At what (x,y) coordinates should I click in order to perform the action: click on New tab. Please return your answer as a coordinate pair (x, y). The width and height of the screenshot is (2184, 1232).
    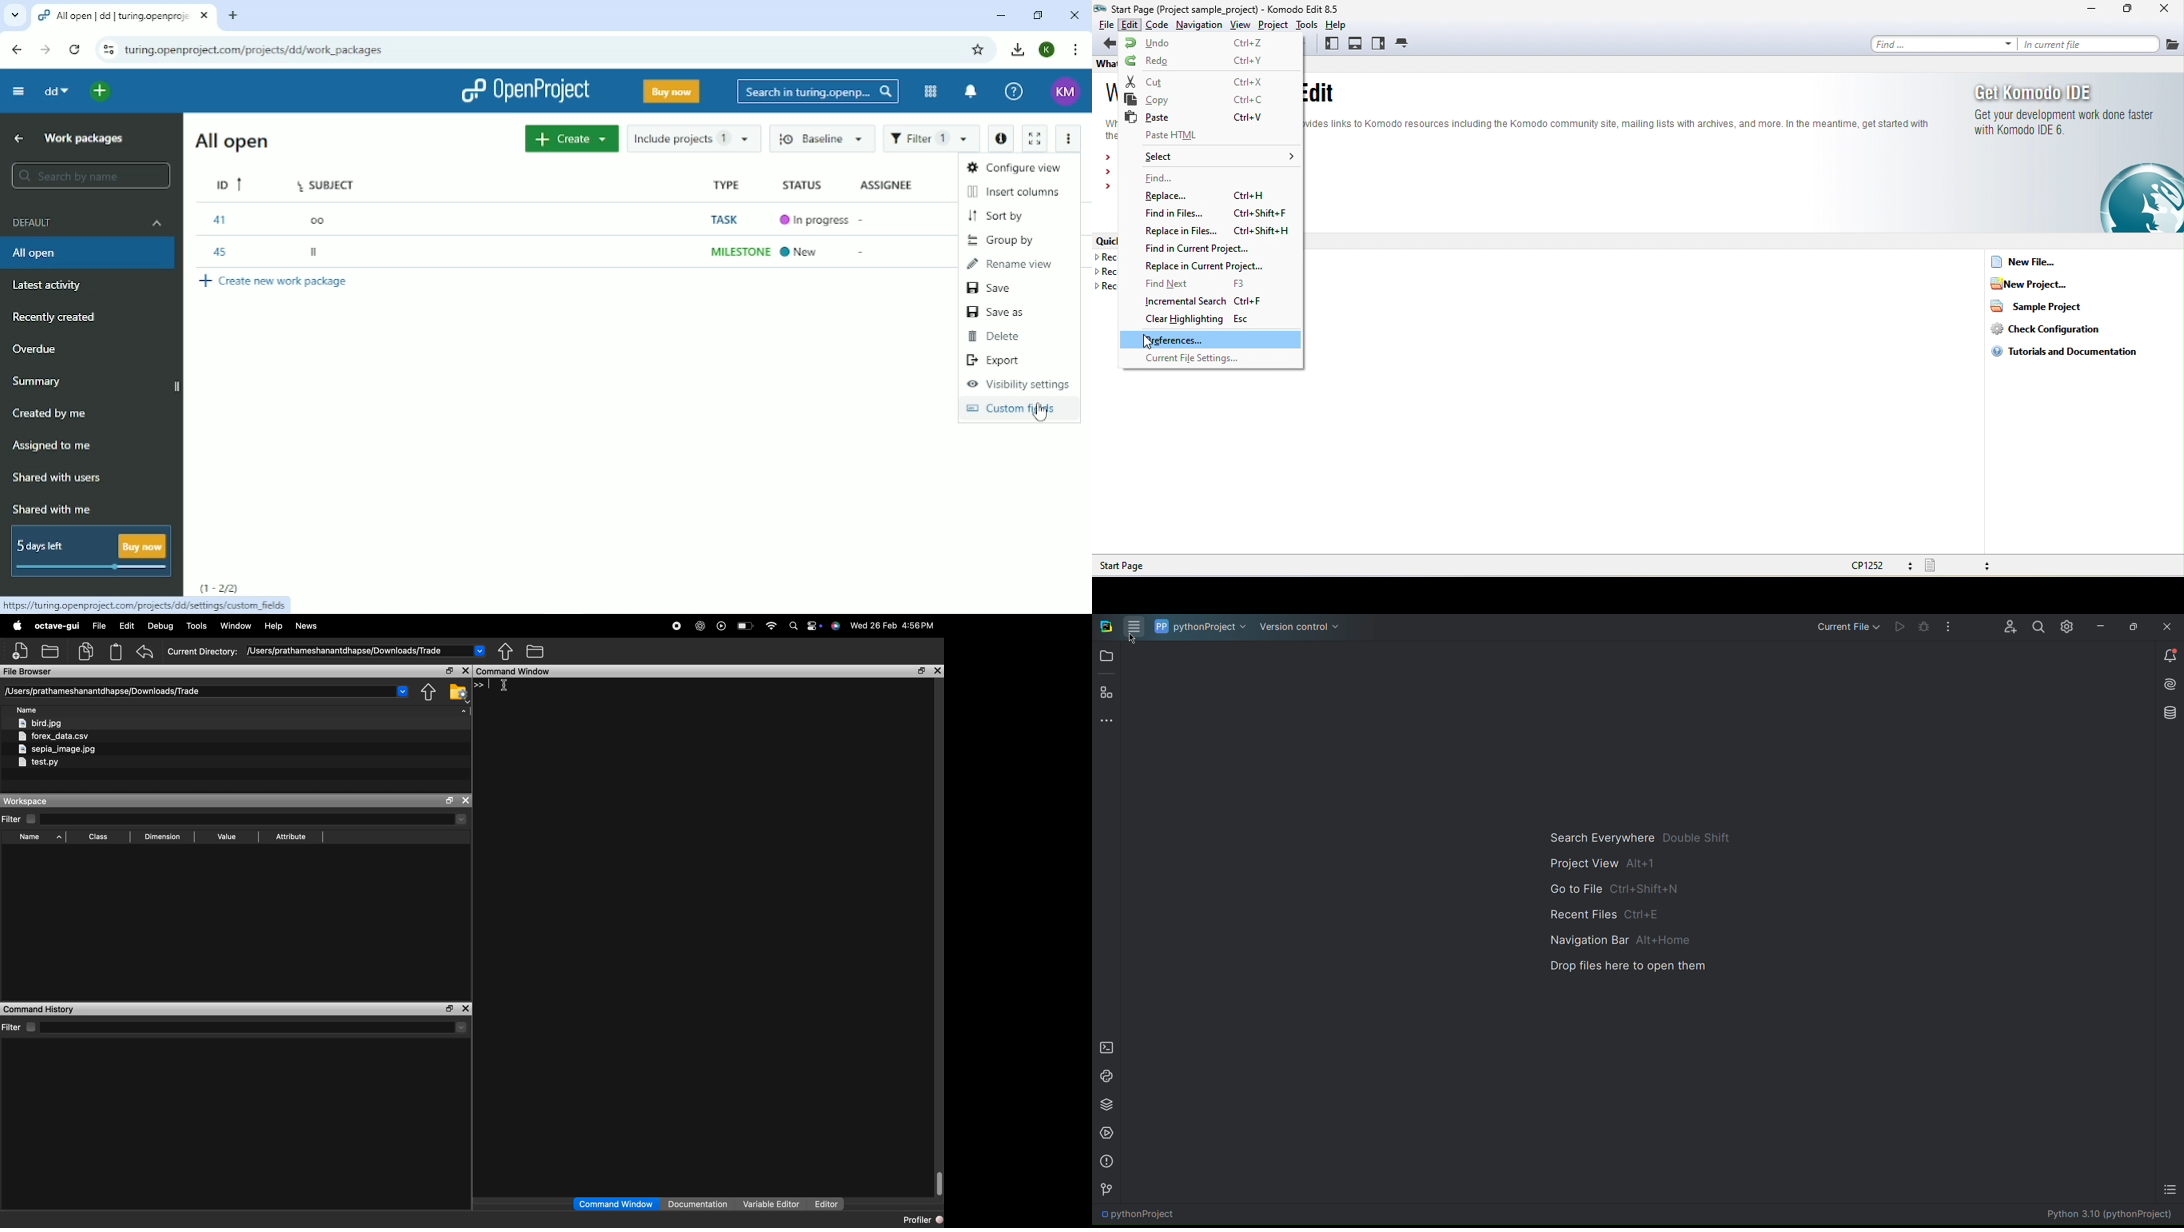
    Looking at the image, I should click on (235, 16).